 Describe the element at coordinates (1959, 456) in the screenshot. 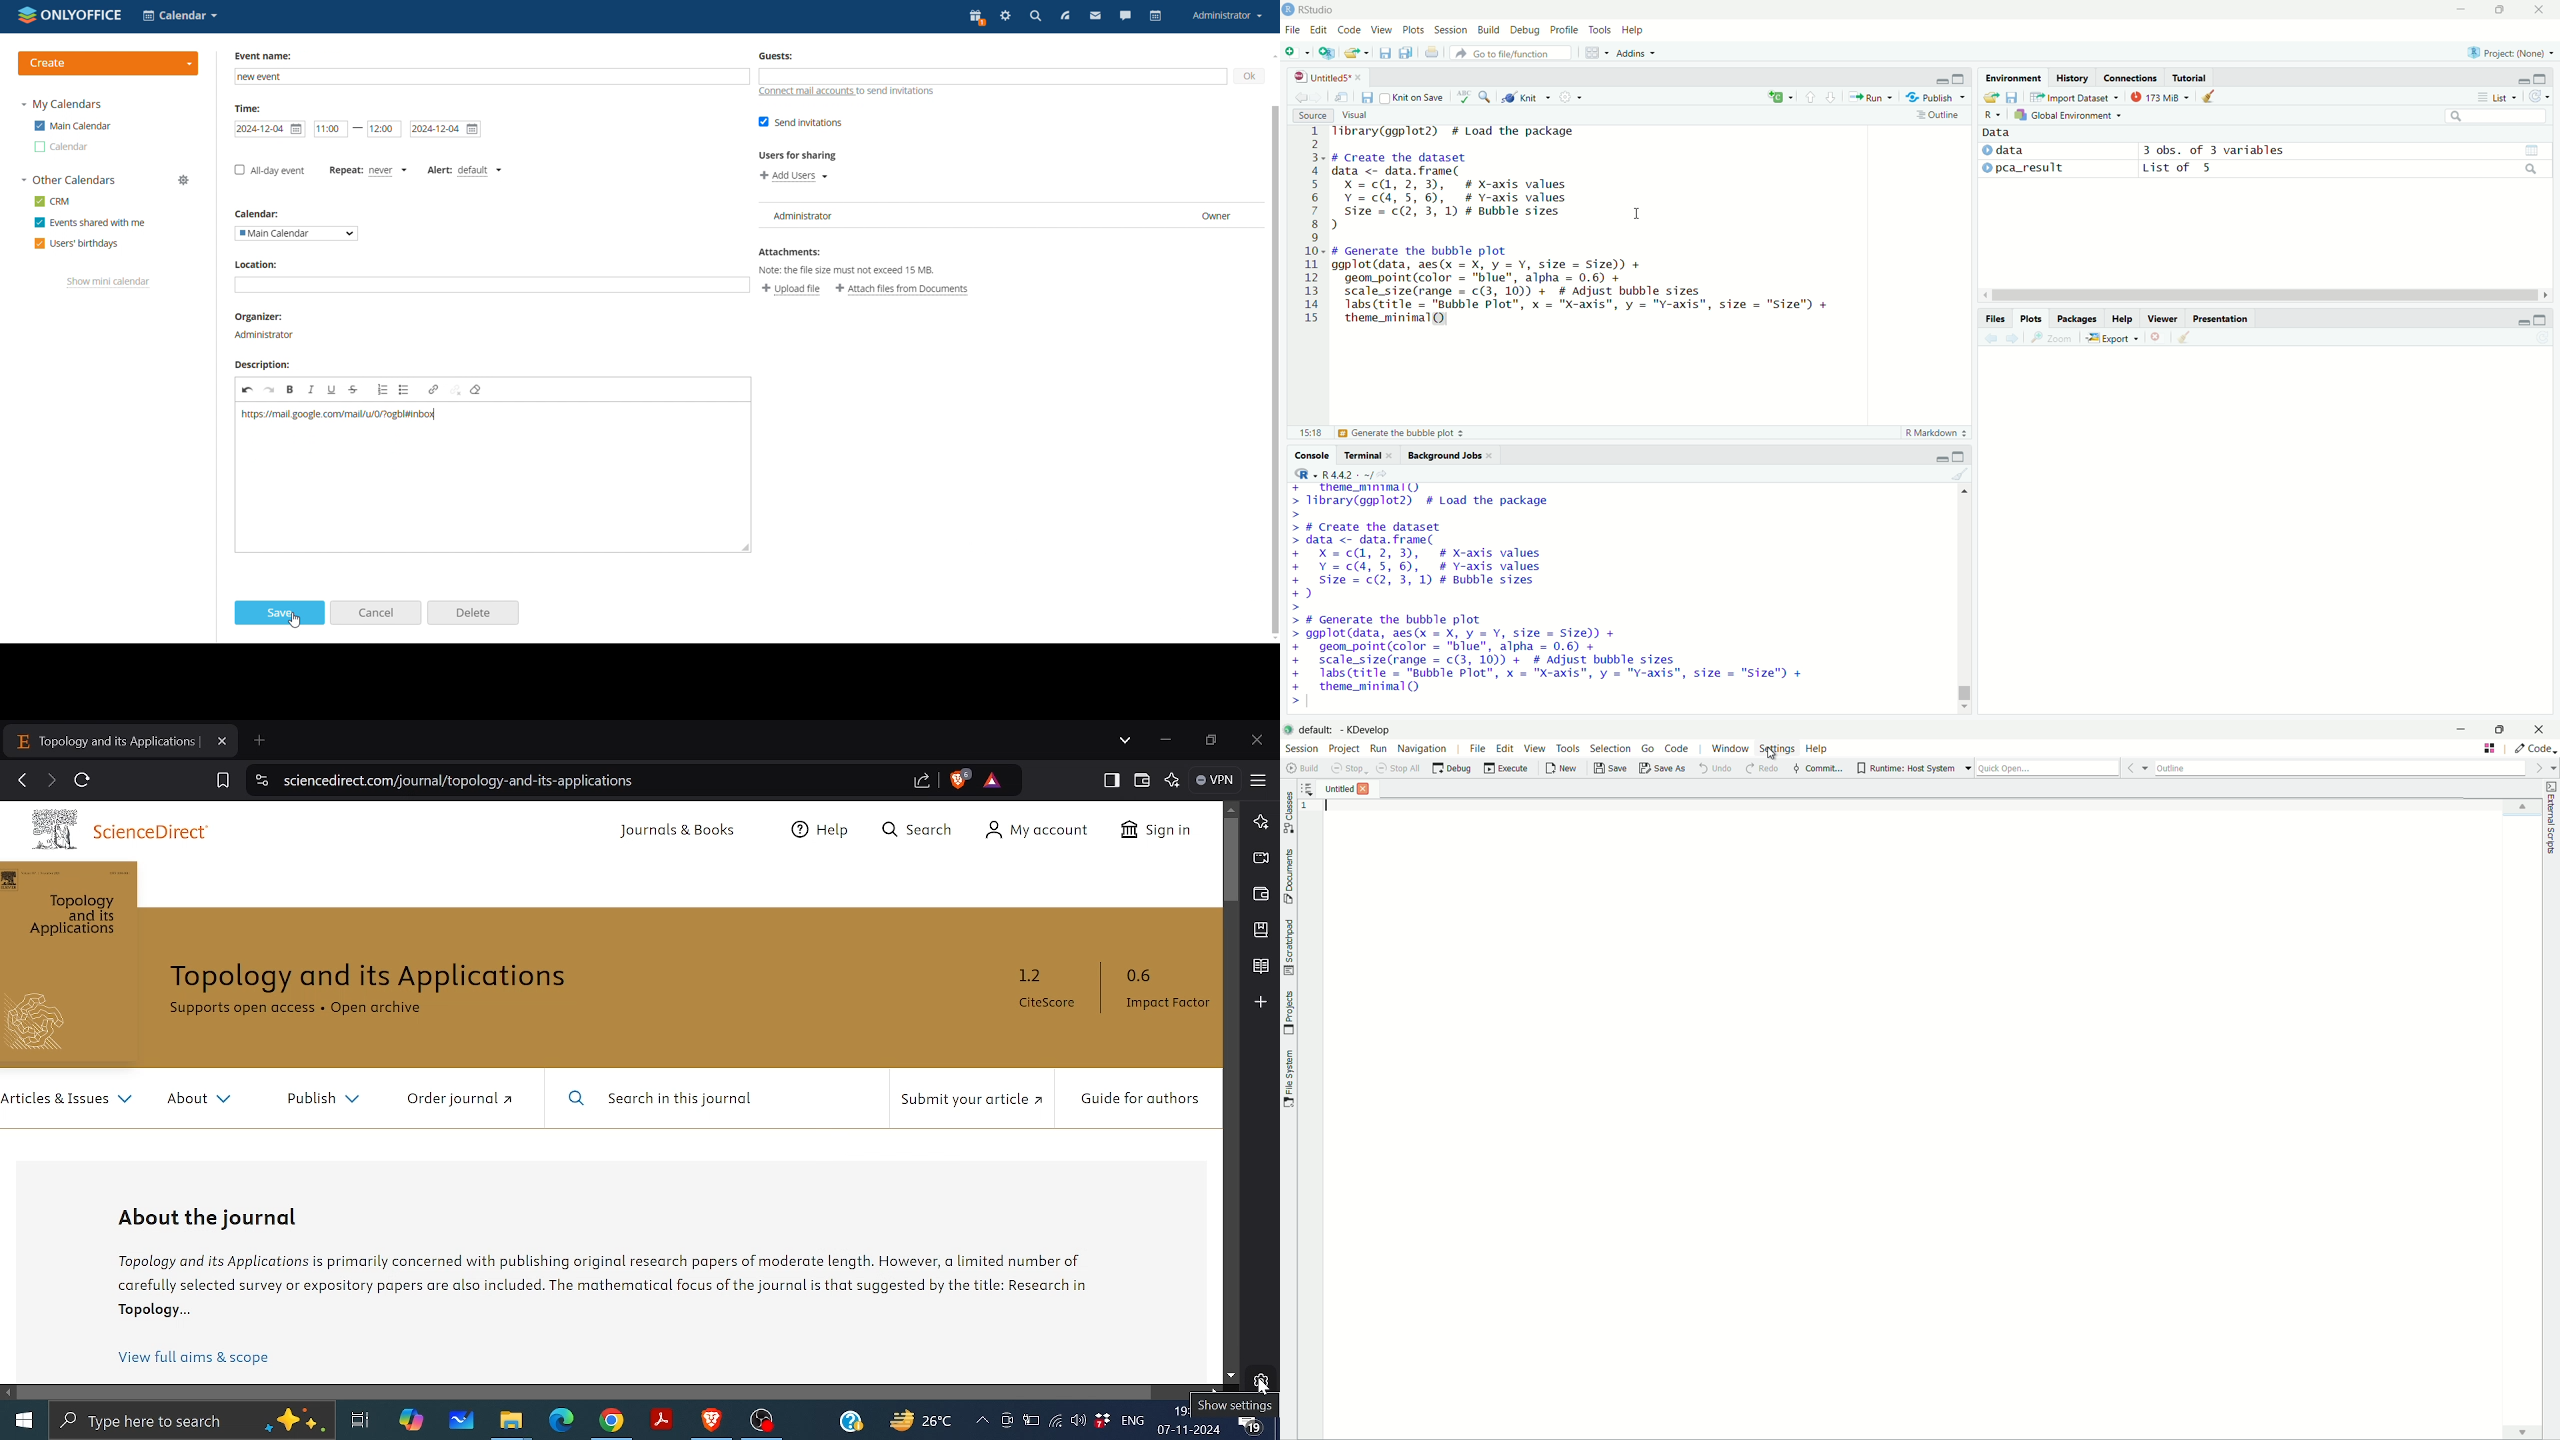

I see `maximize` at that location.